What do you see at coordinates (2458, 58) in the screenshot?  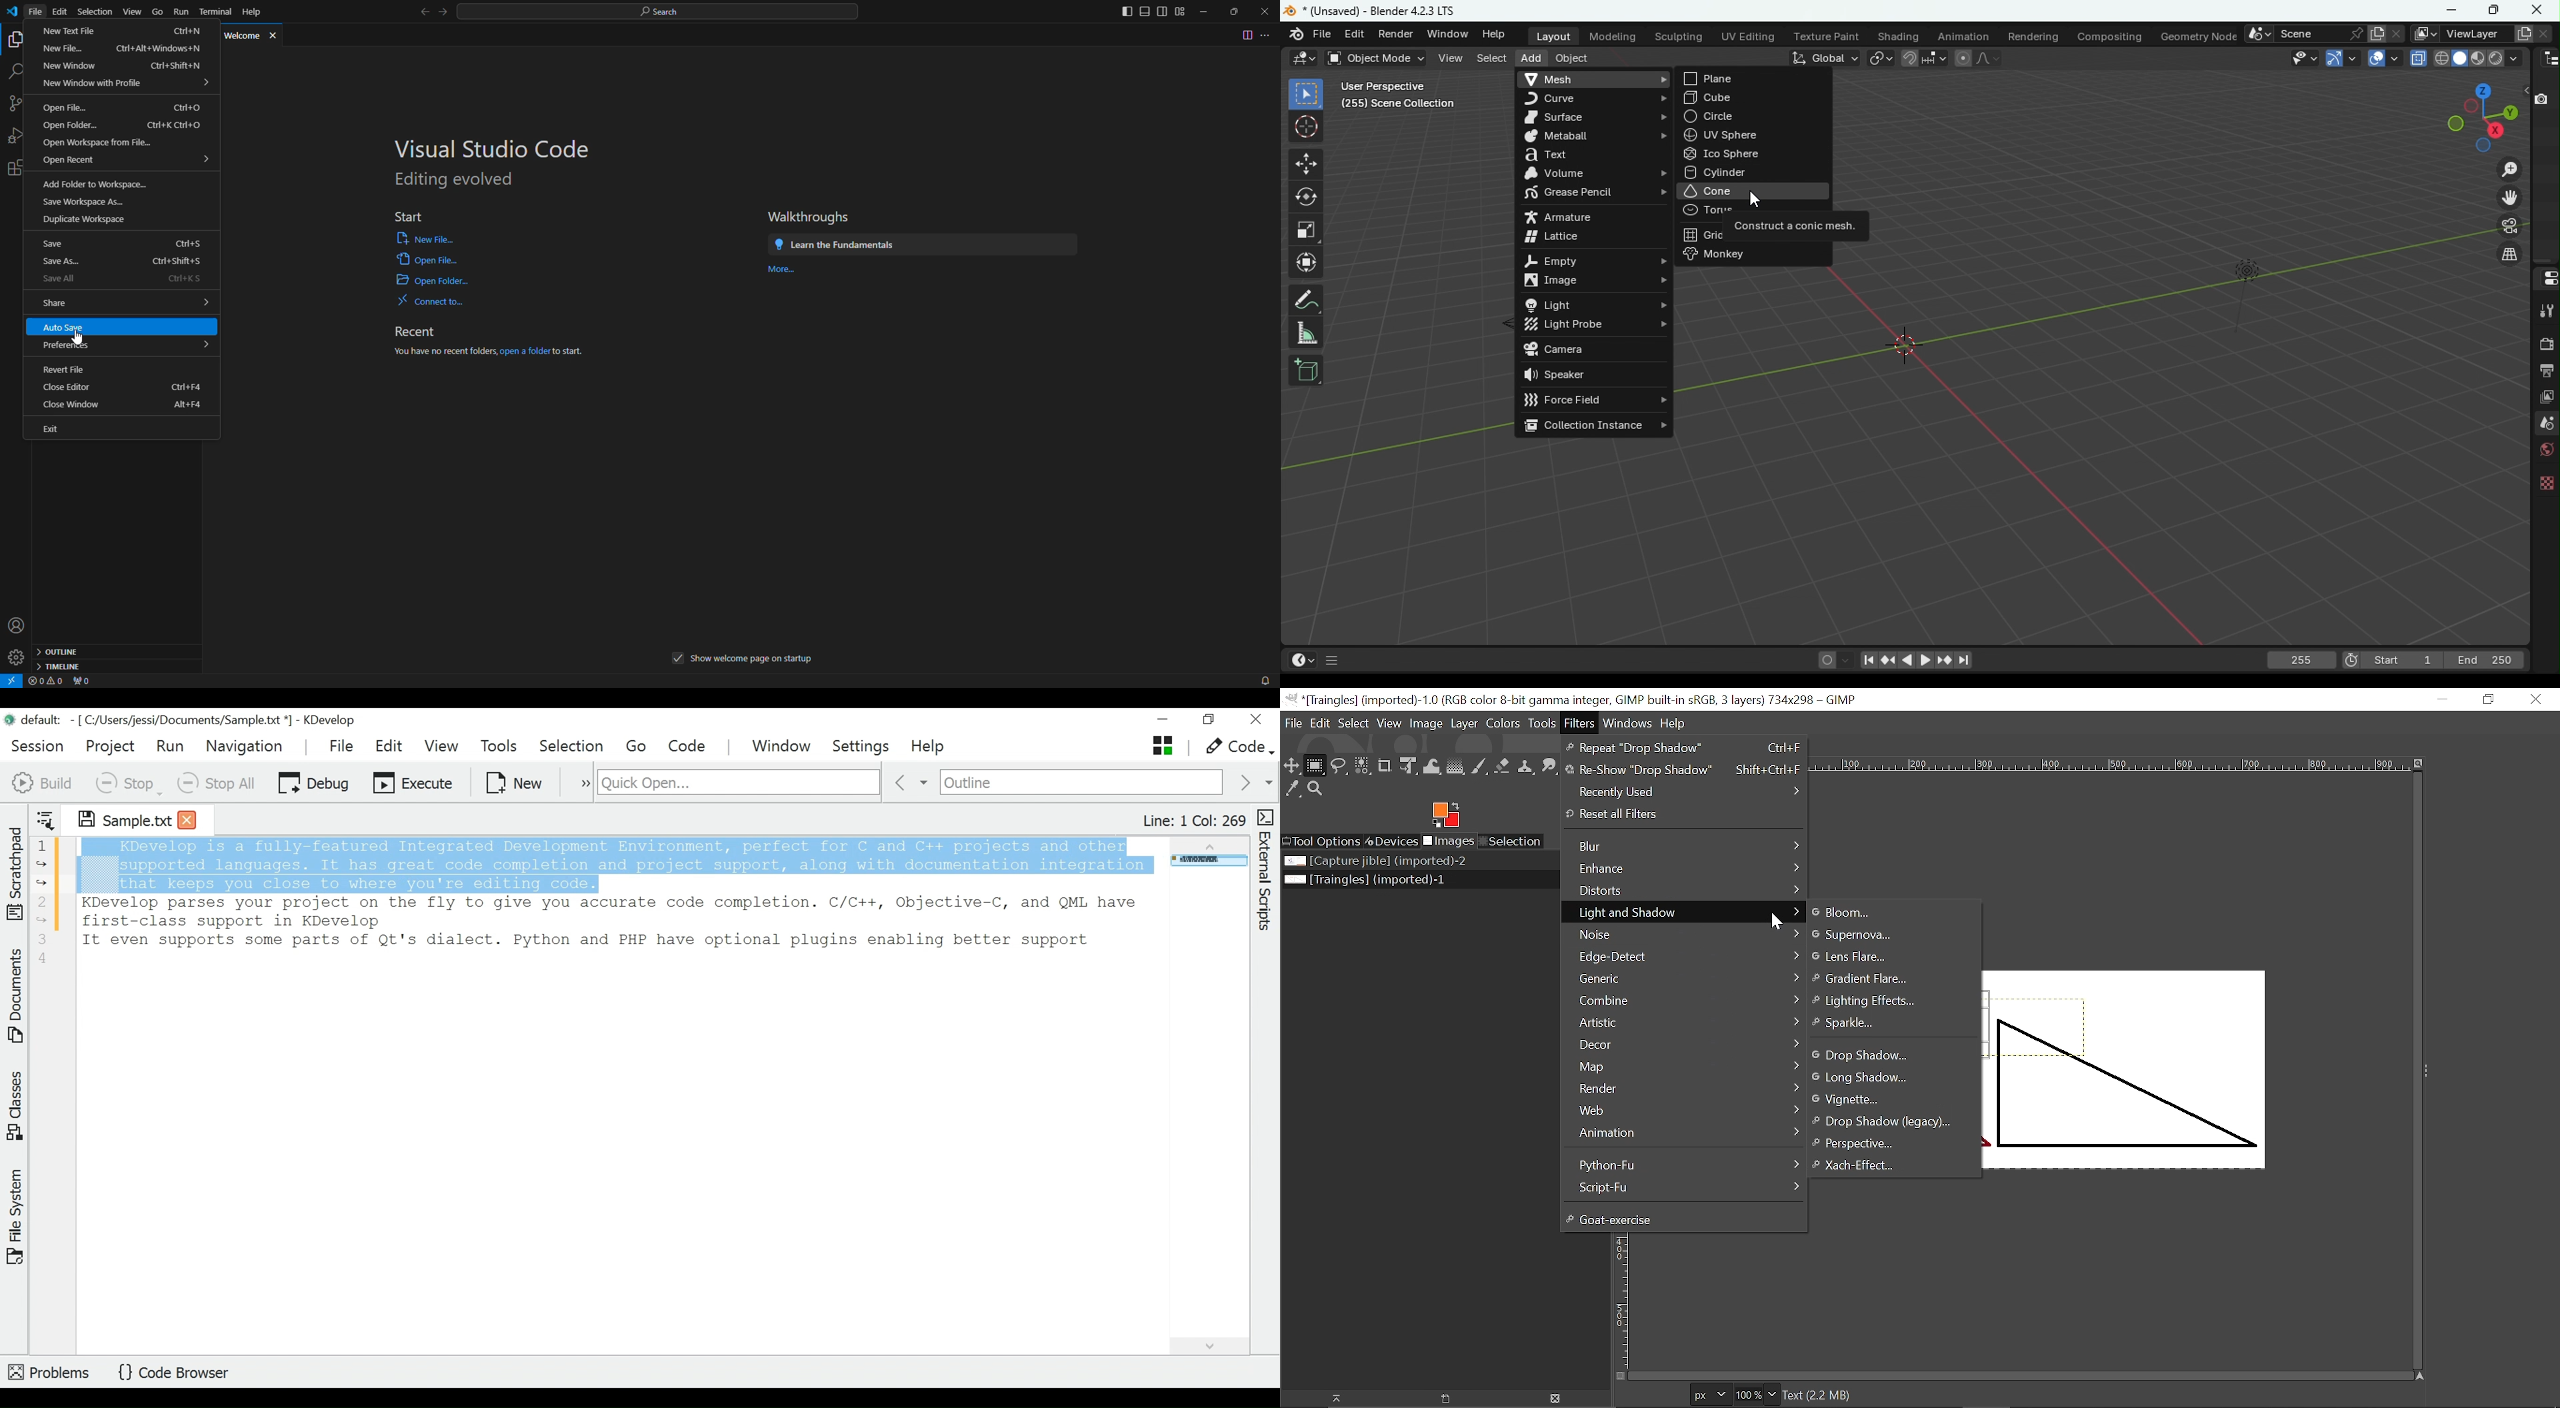 I see `Viewport shading: Solid` at bounding box center [2458, 58].